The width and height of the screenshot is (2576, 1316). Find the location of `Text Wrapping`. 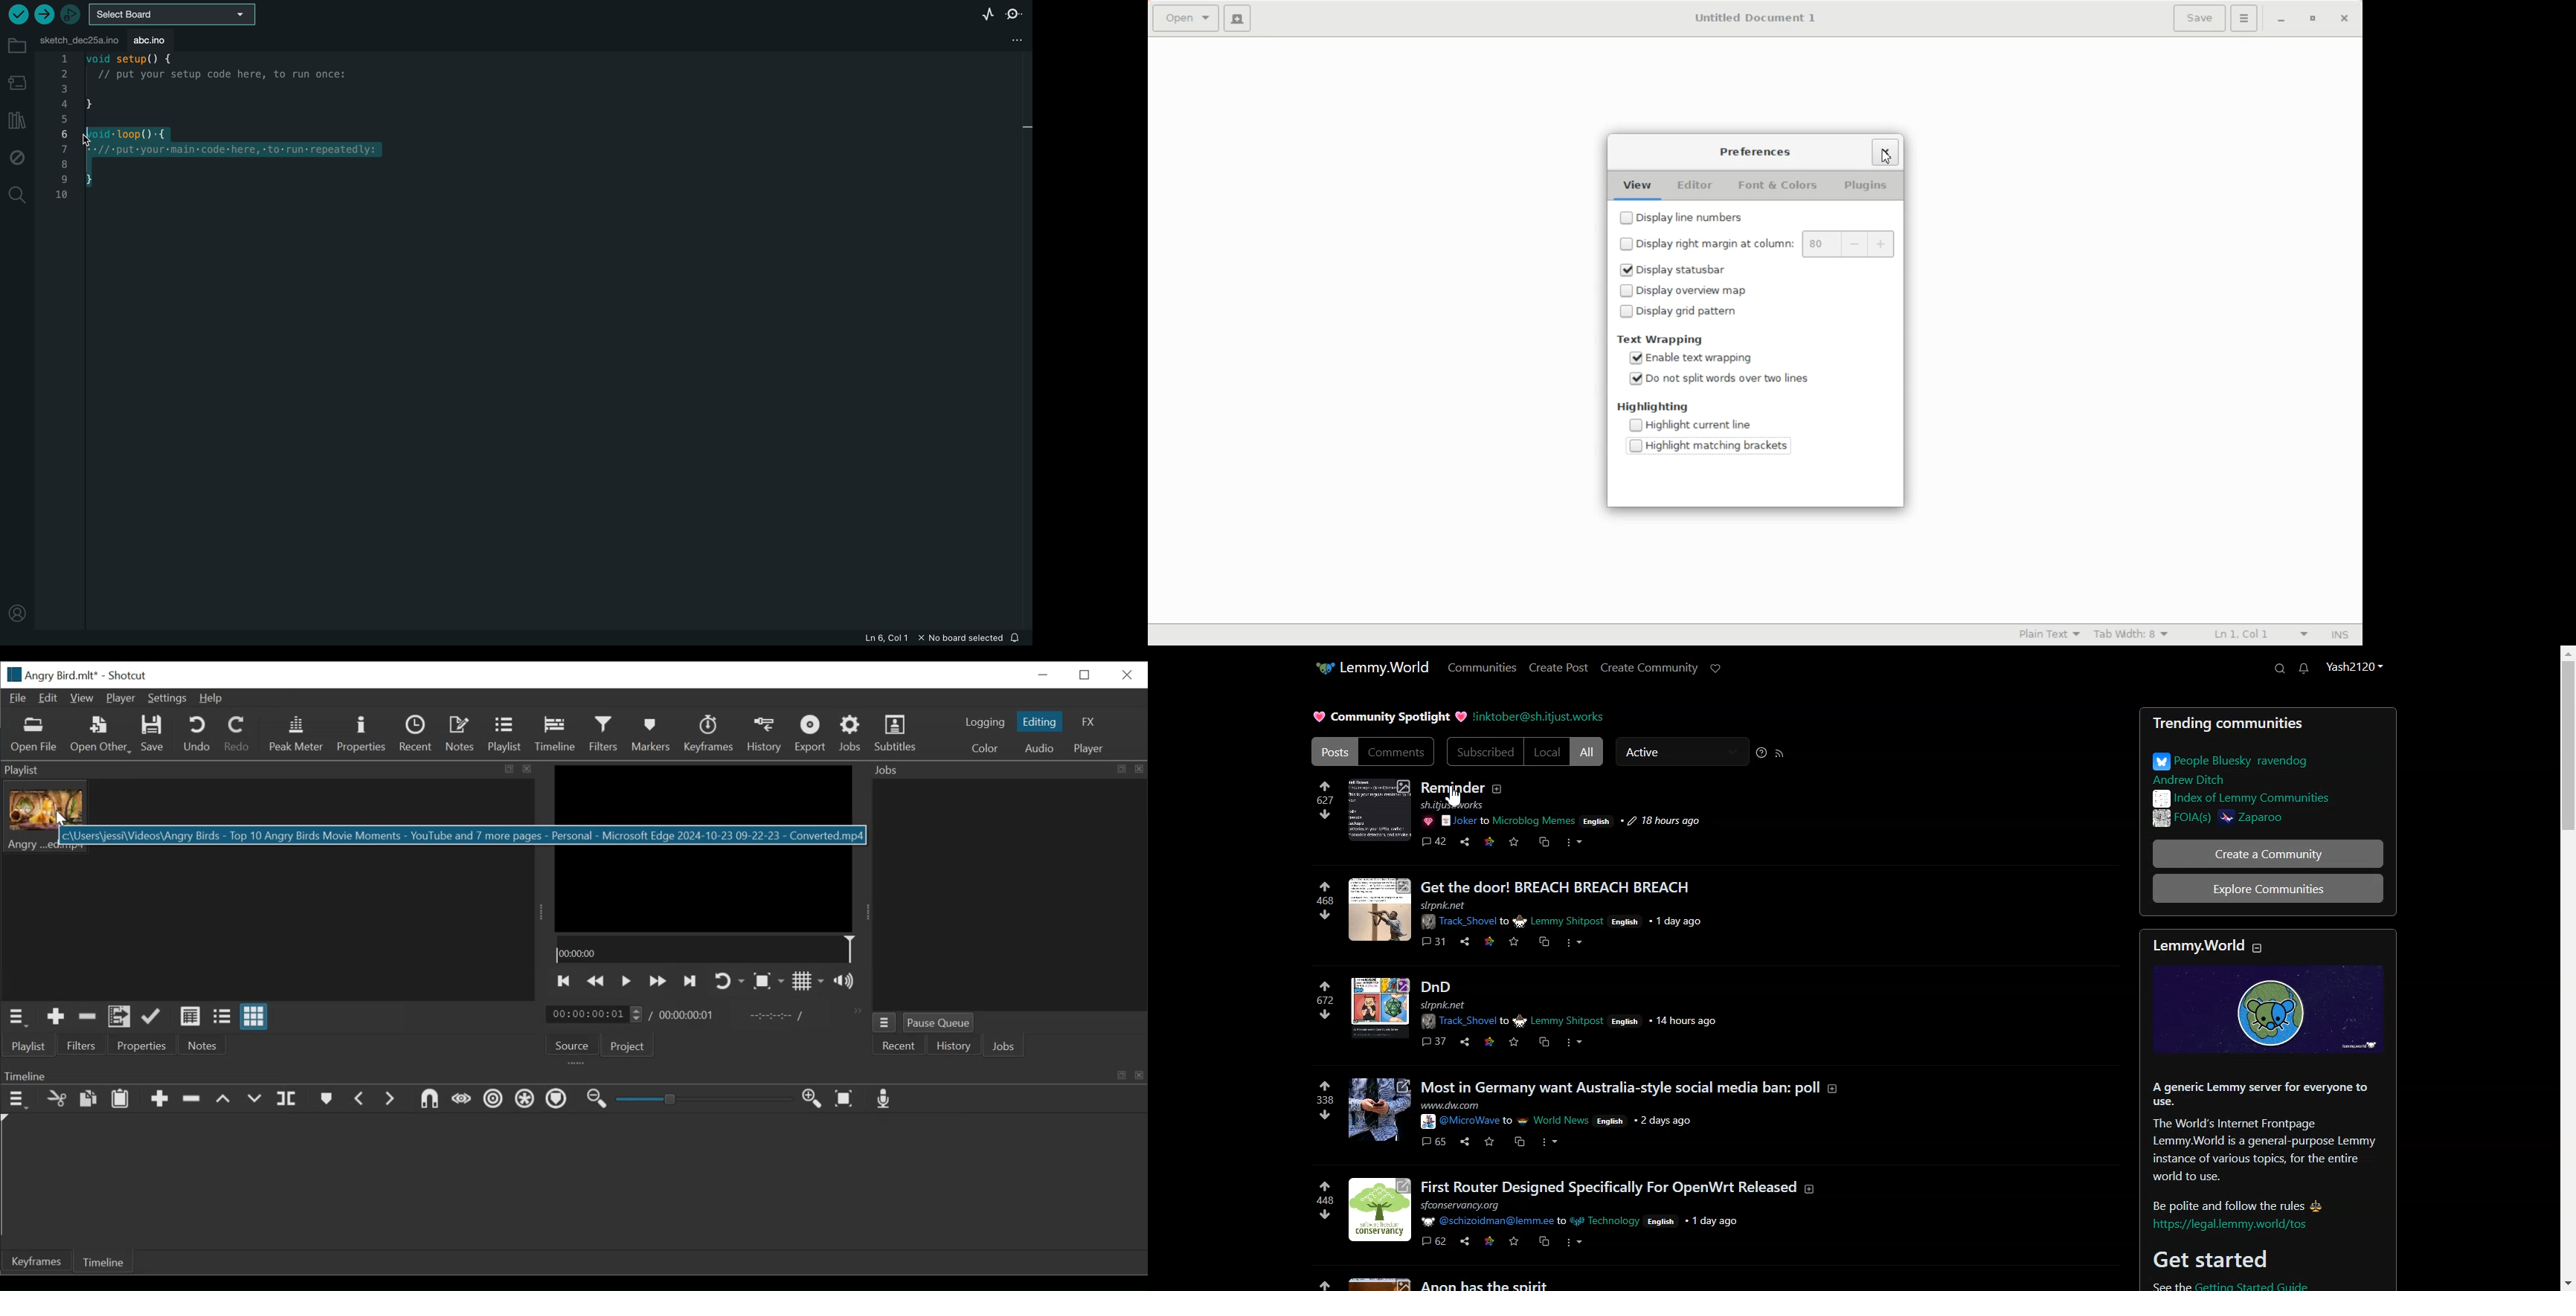

Text Wrapping is located at coordinates (1662, 339).